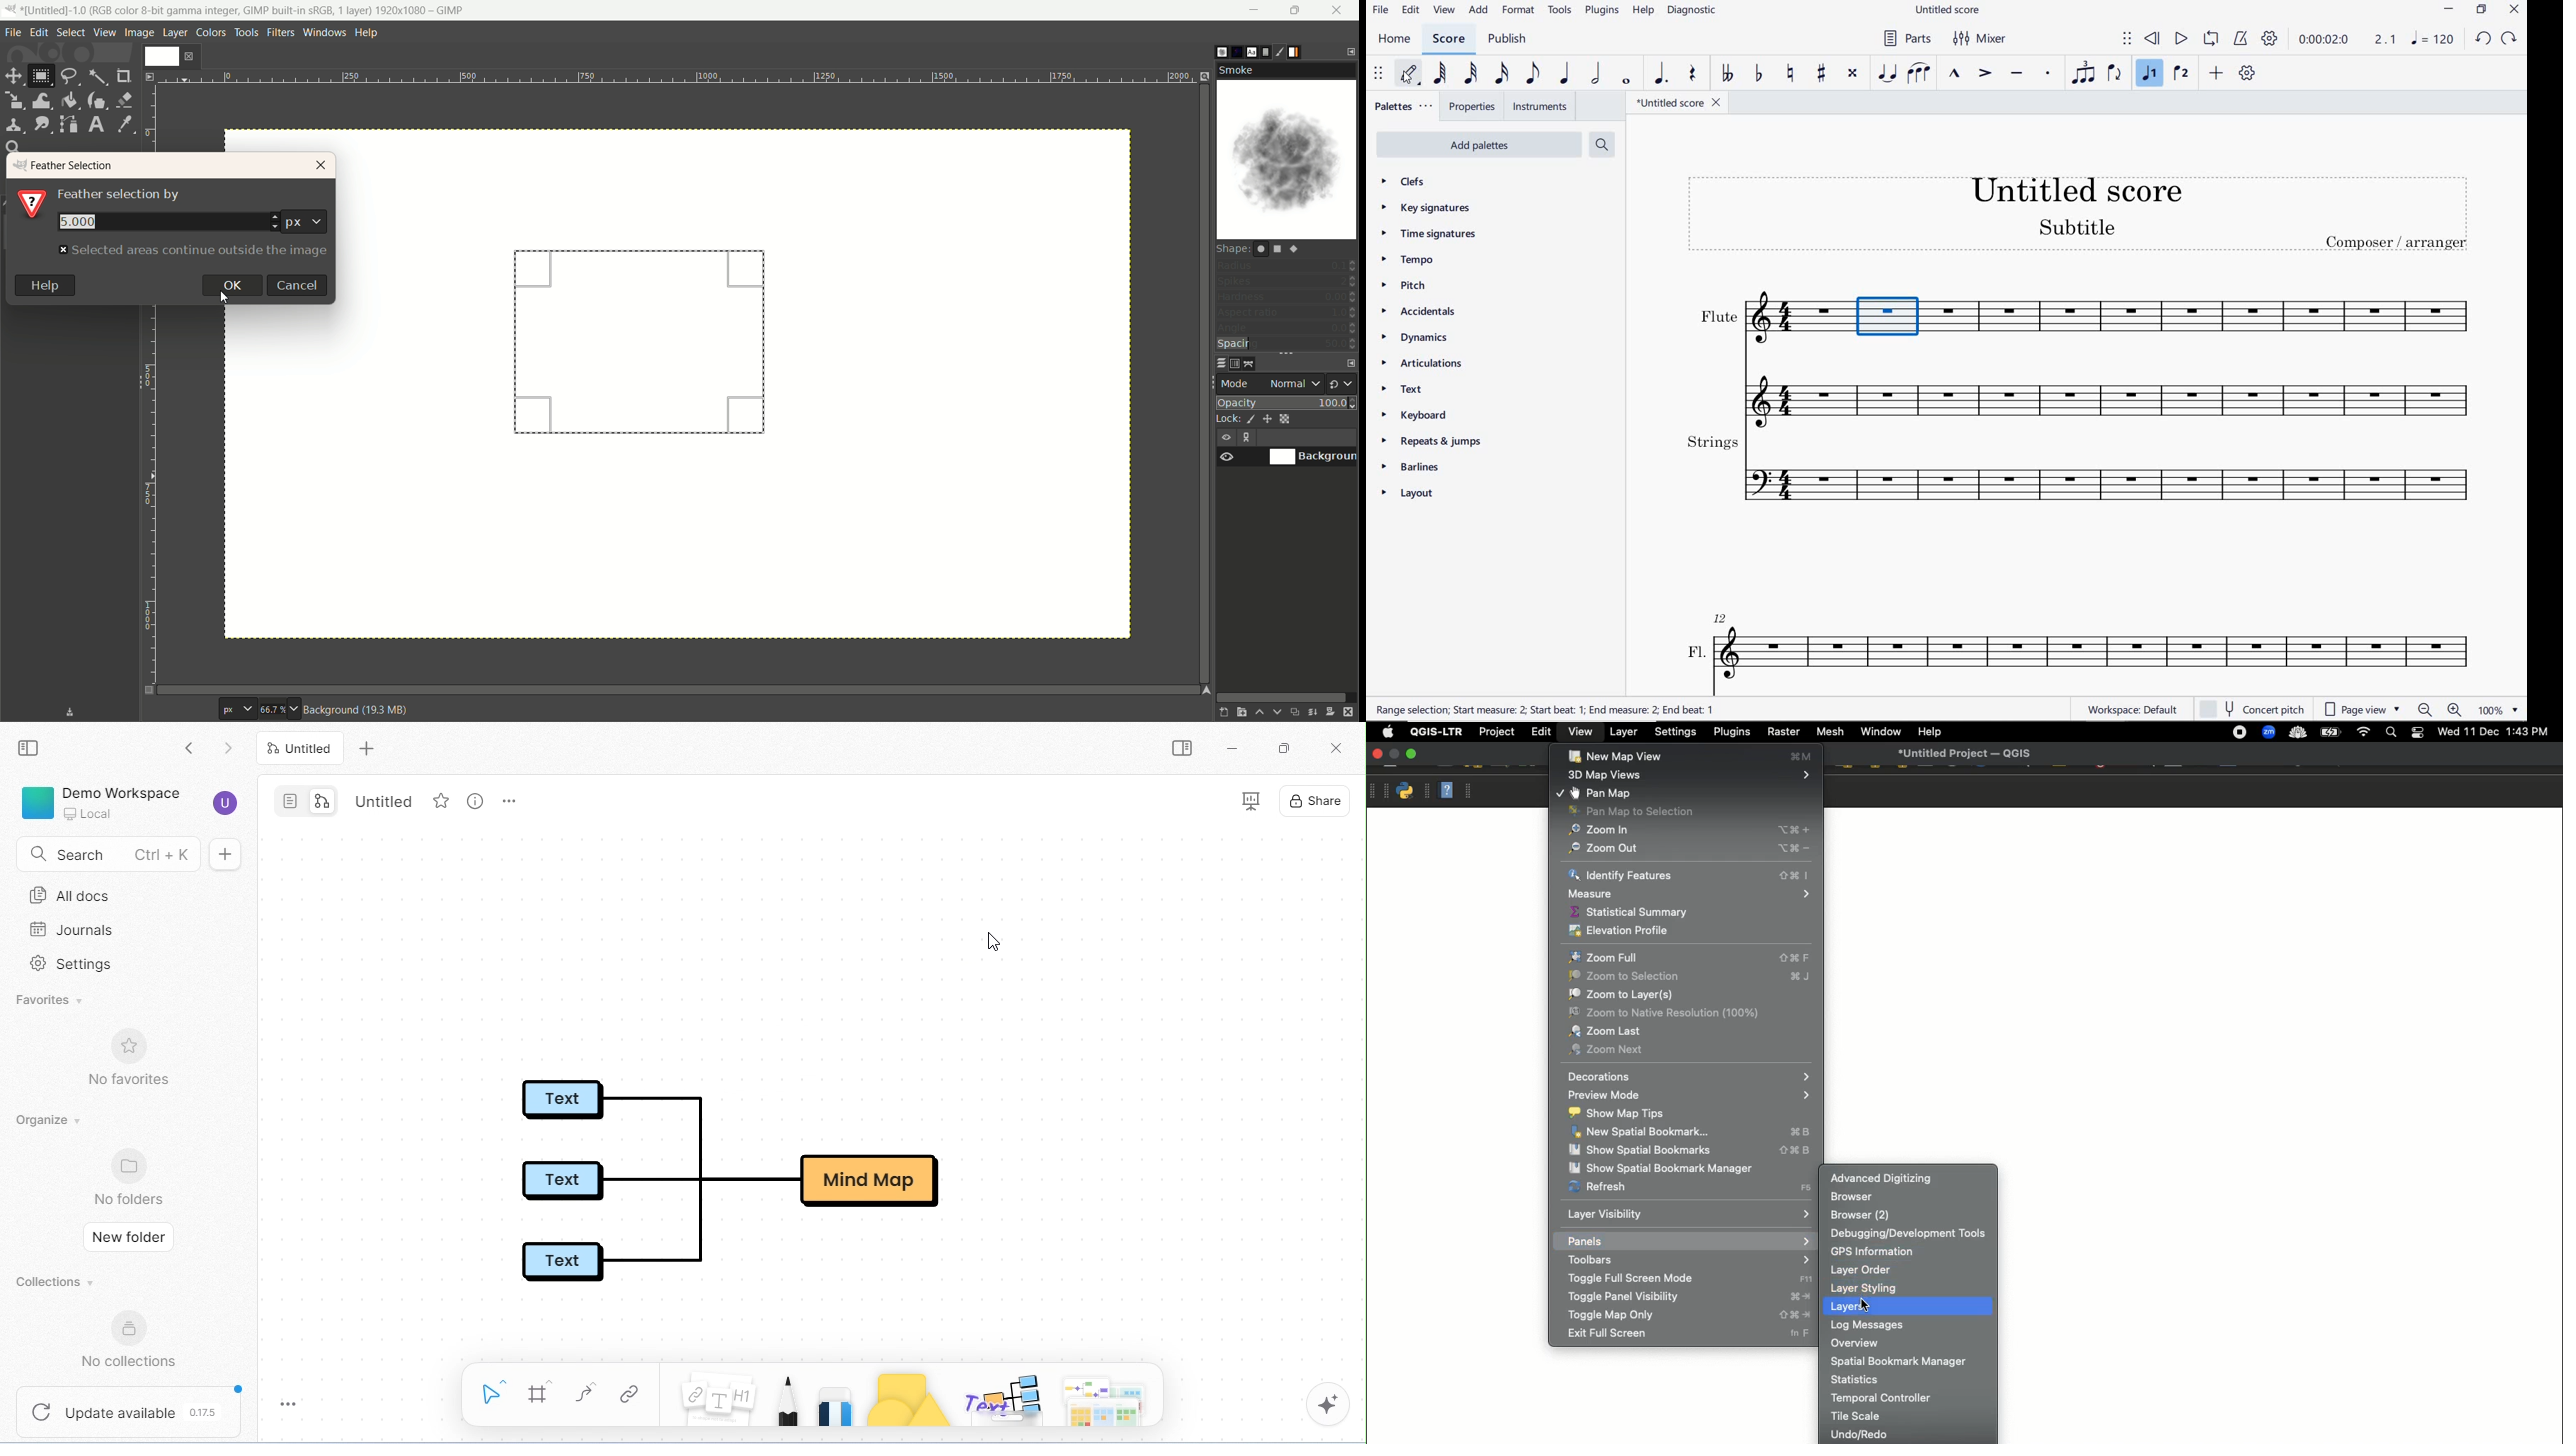 The width and height of the screenshot is (2576, 1456). What do you see at coordinates (1908, 1214) in the screenshot?
I see `Browser(2)` at bounding box center [1908, 1214].